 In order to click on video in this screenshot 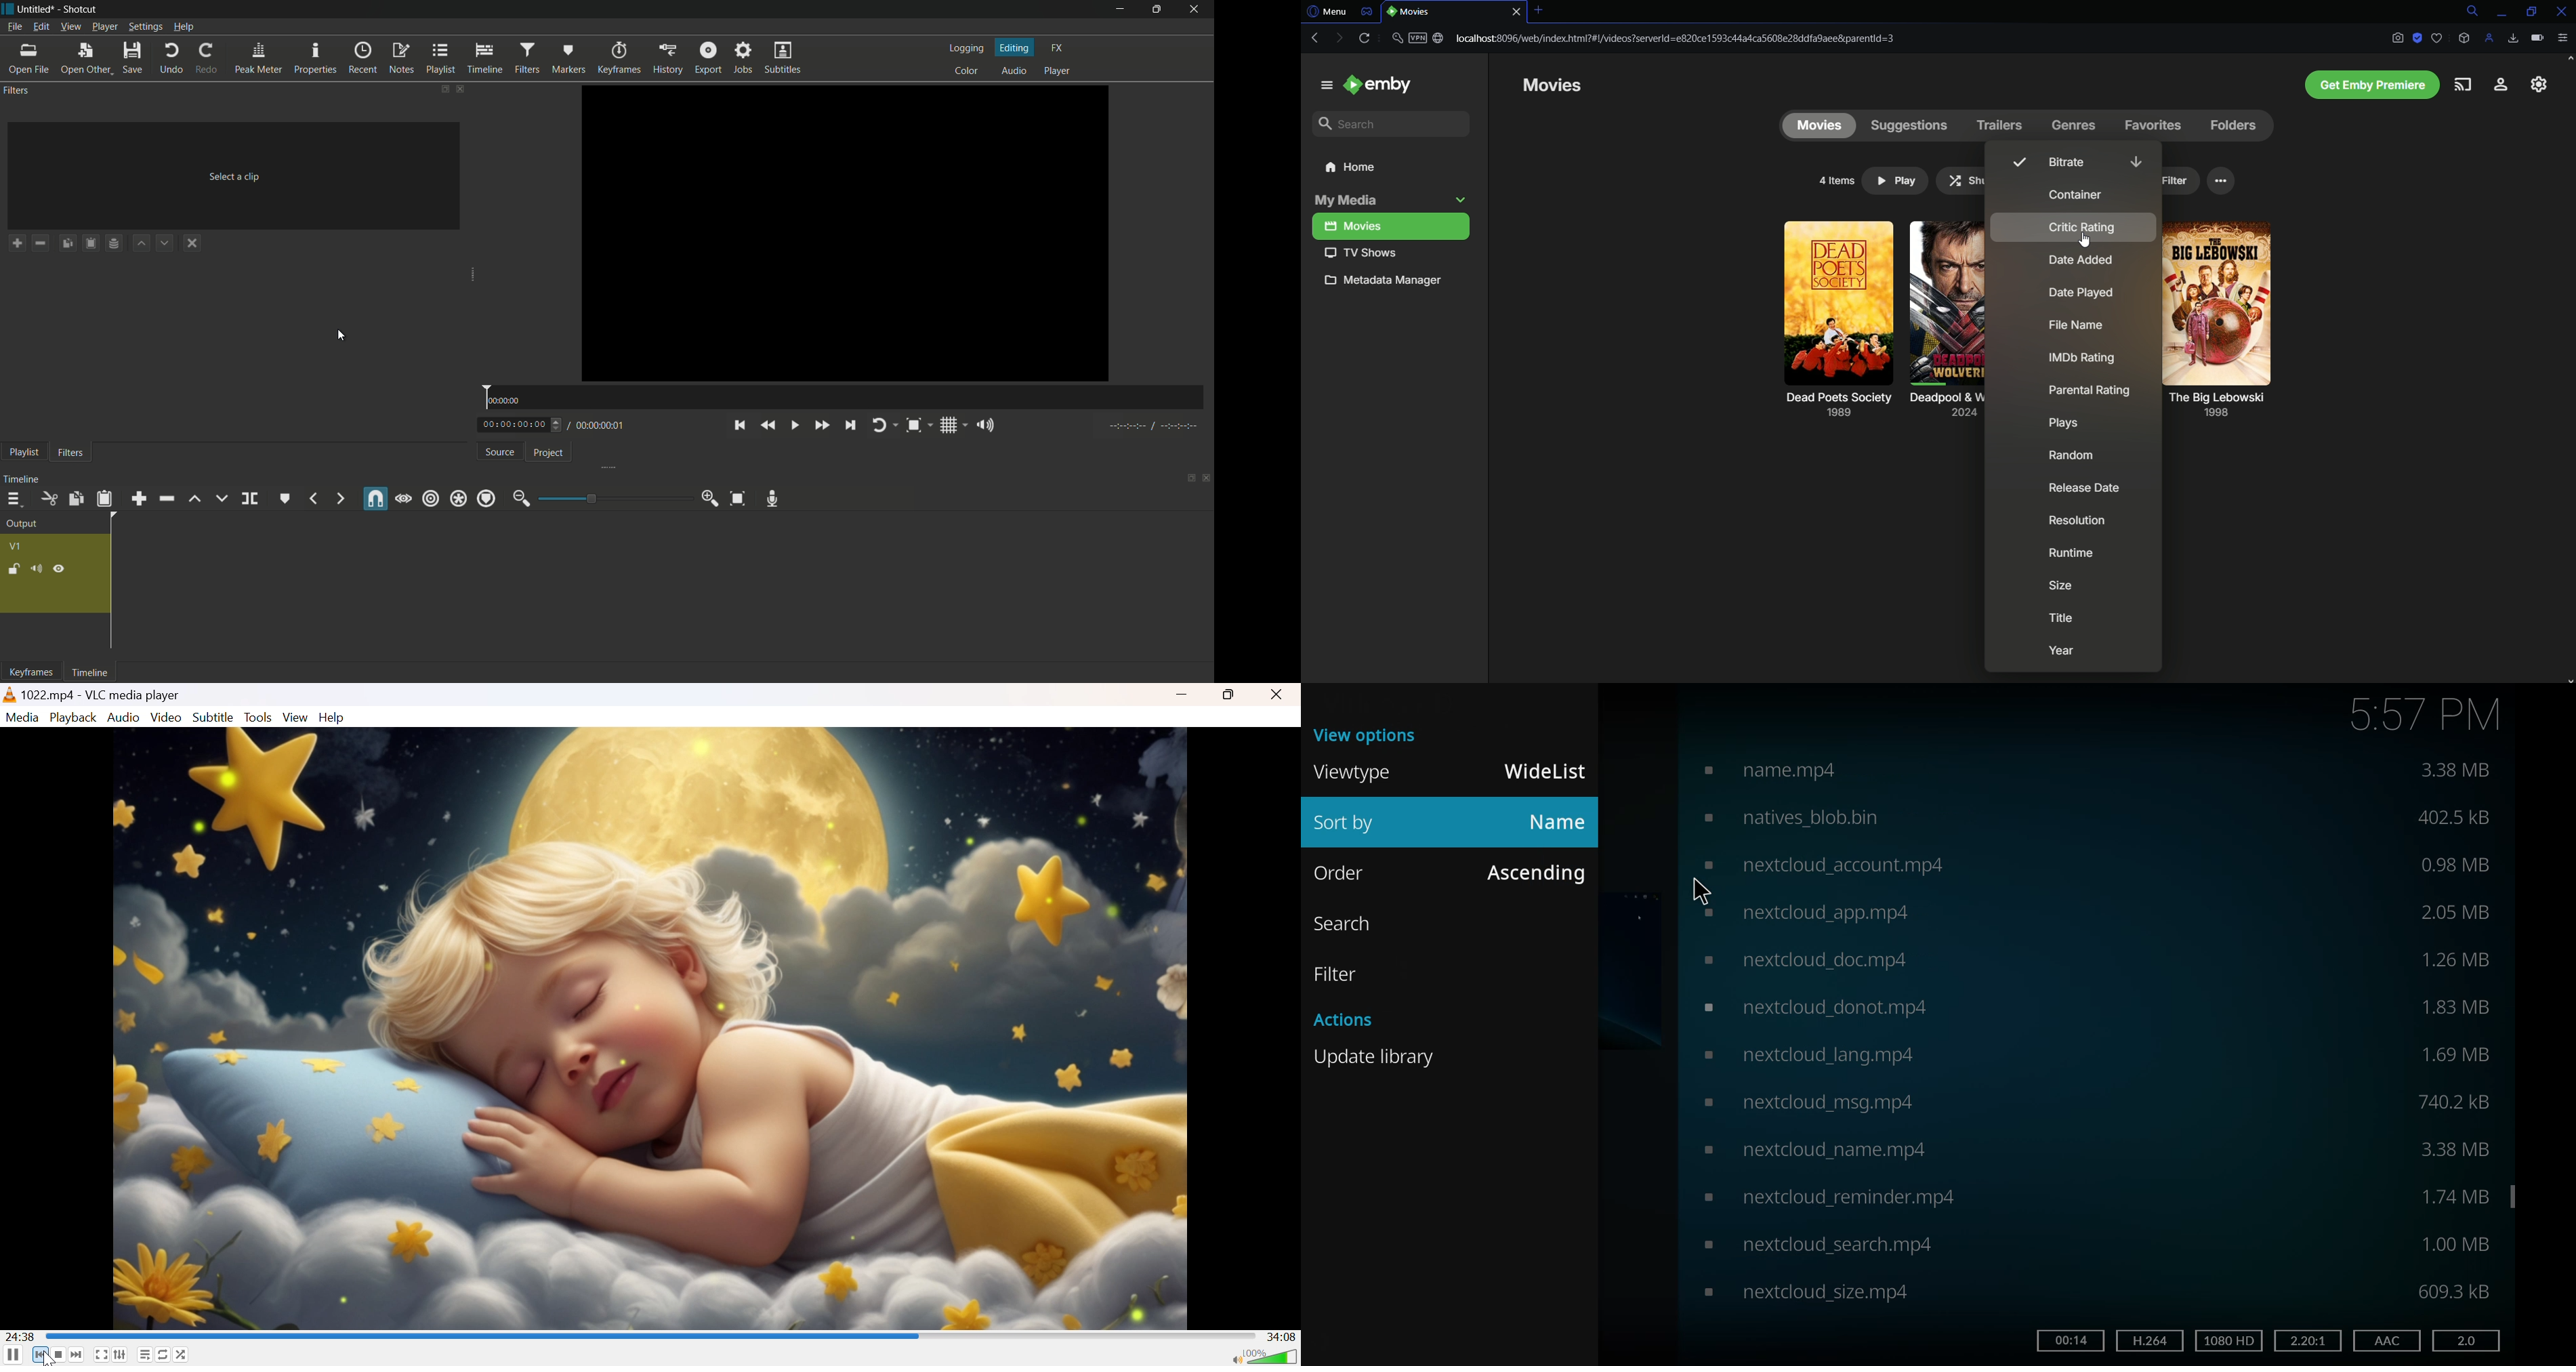, I will do `click(1803, 957)`.